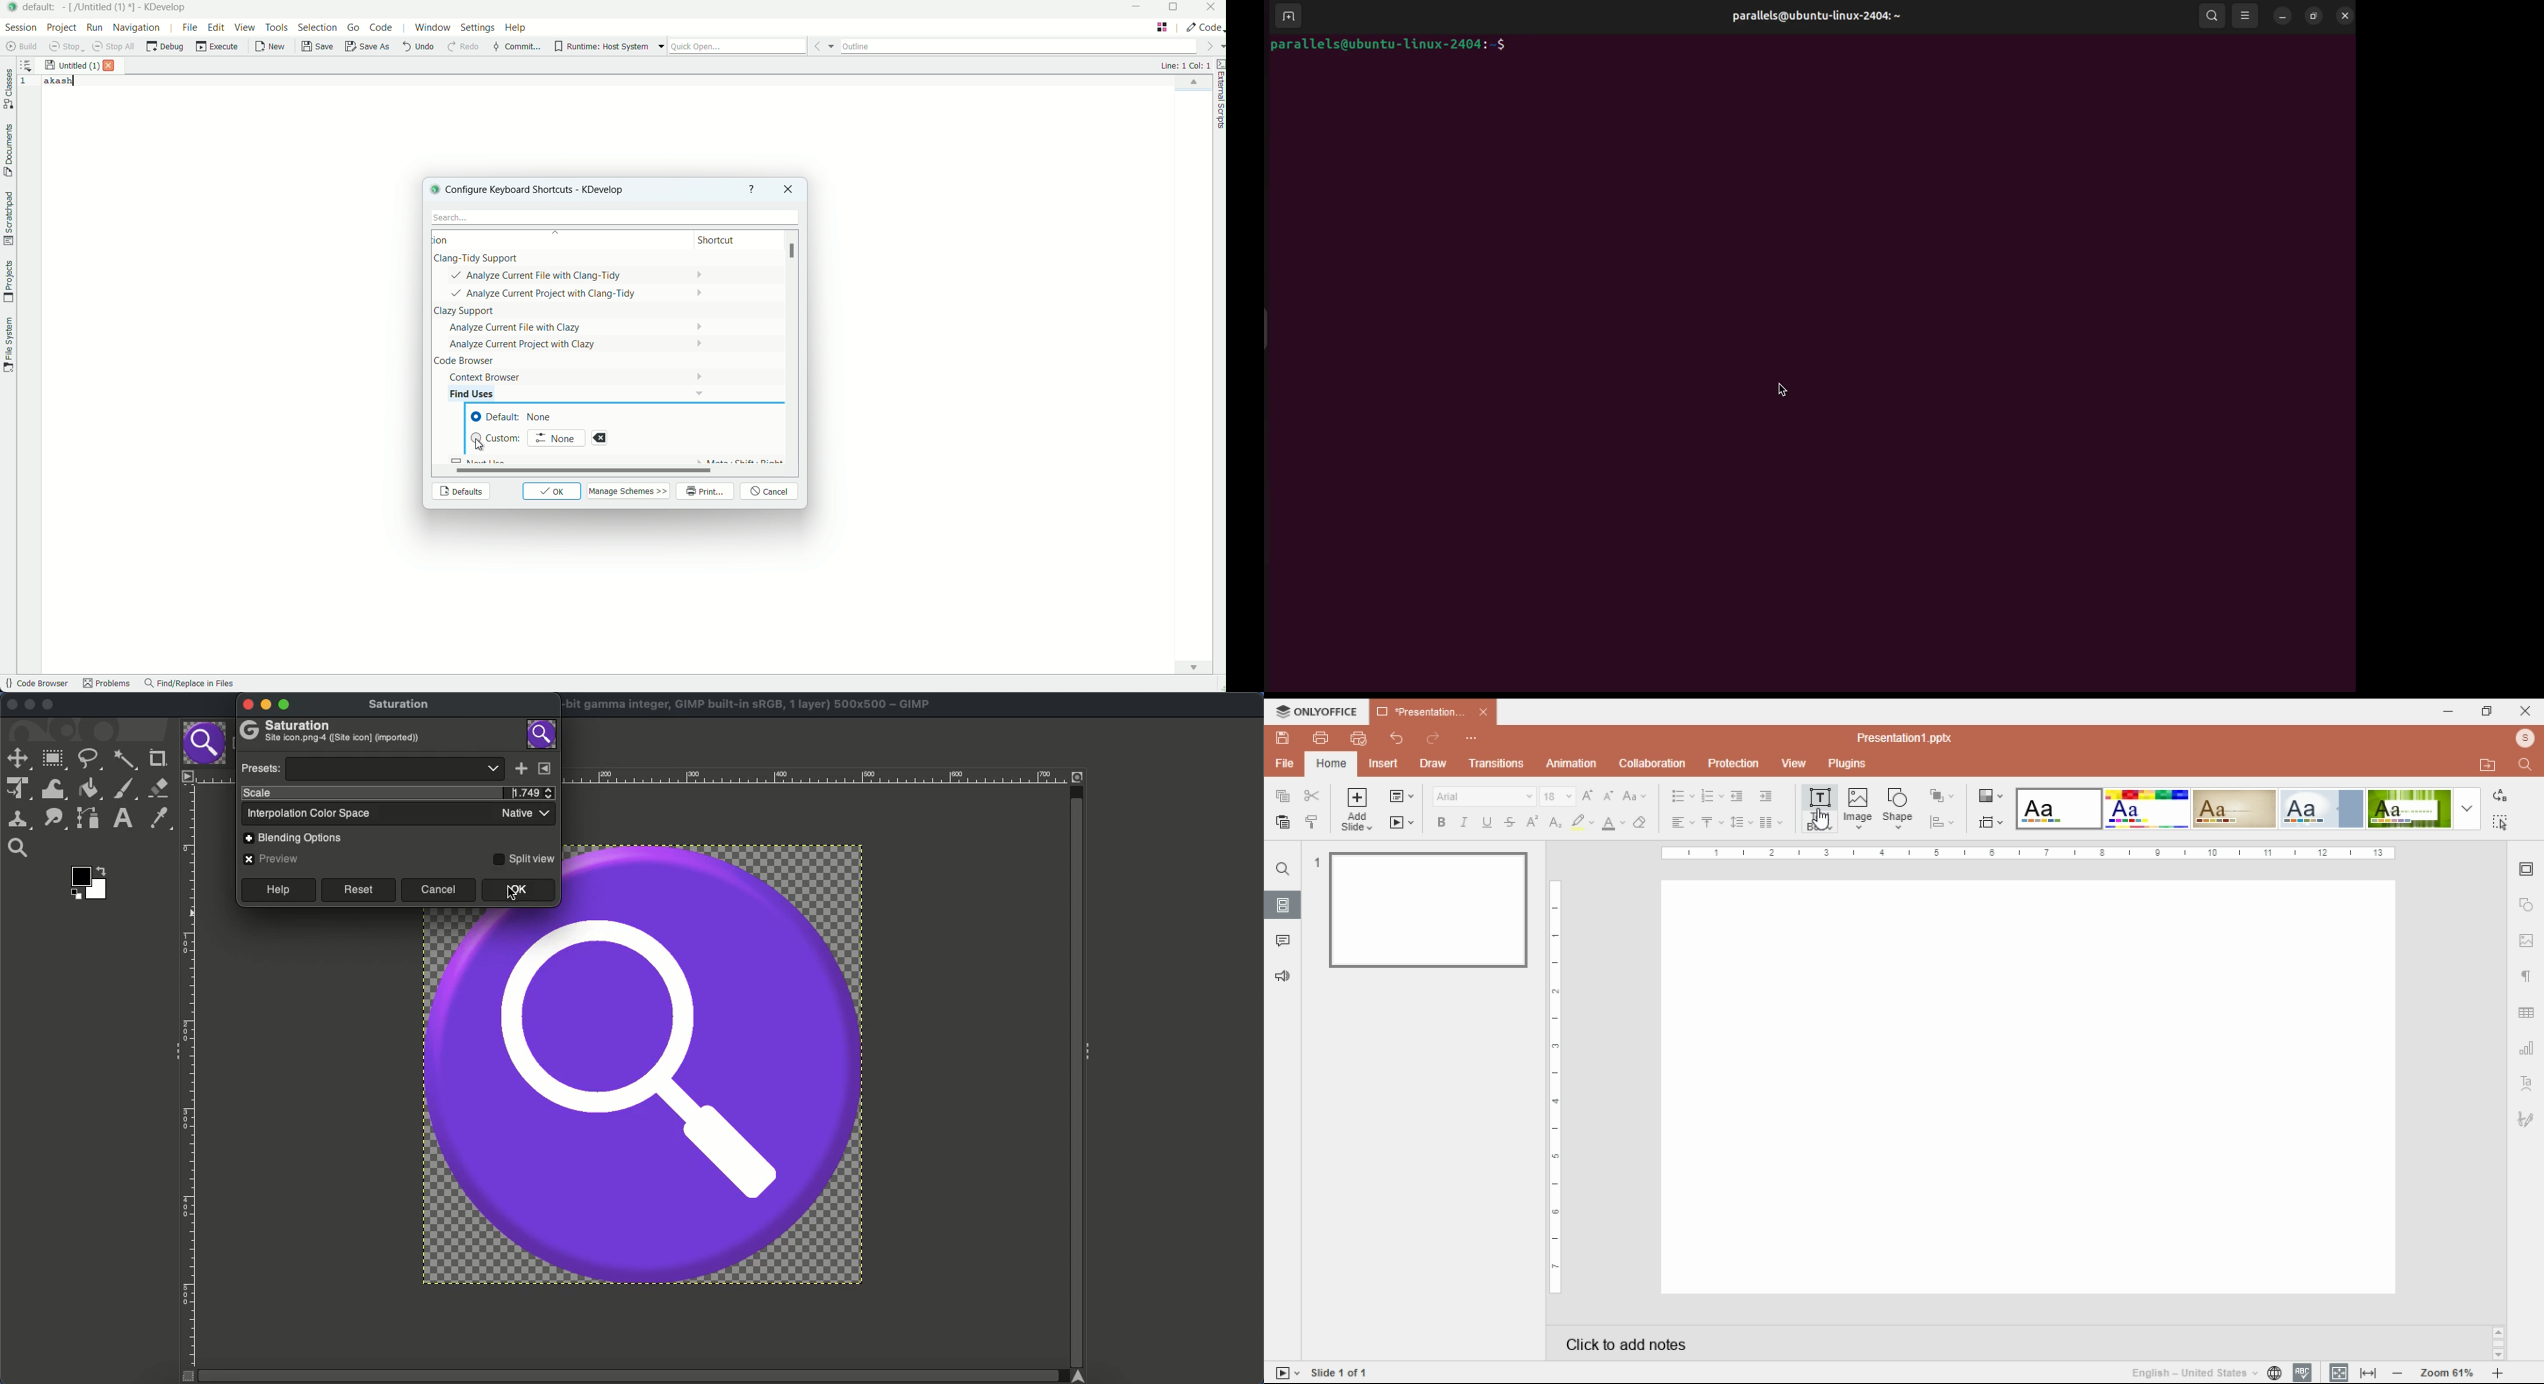 The image size is (2548, 1400). Describe the element at coordinates (1570, 763) in the screenshot. I see `animation` at that location.